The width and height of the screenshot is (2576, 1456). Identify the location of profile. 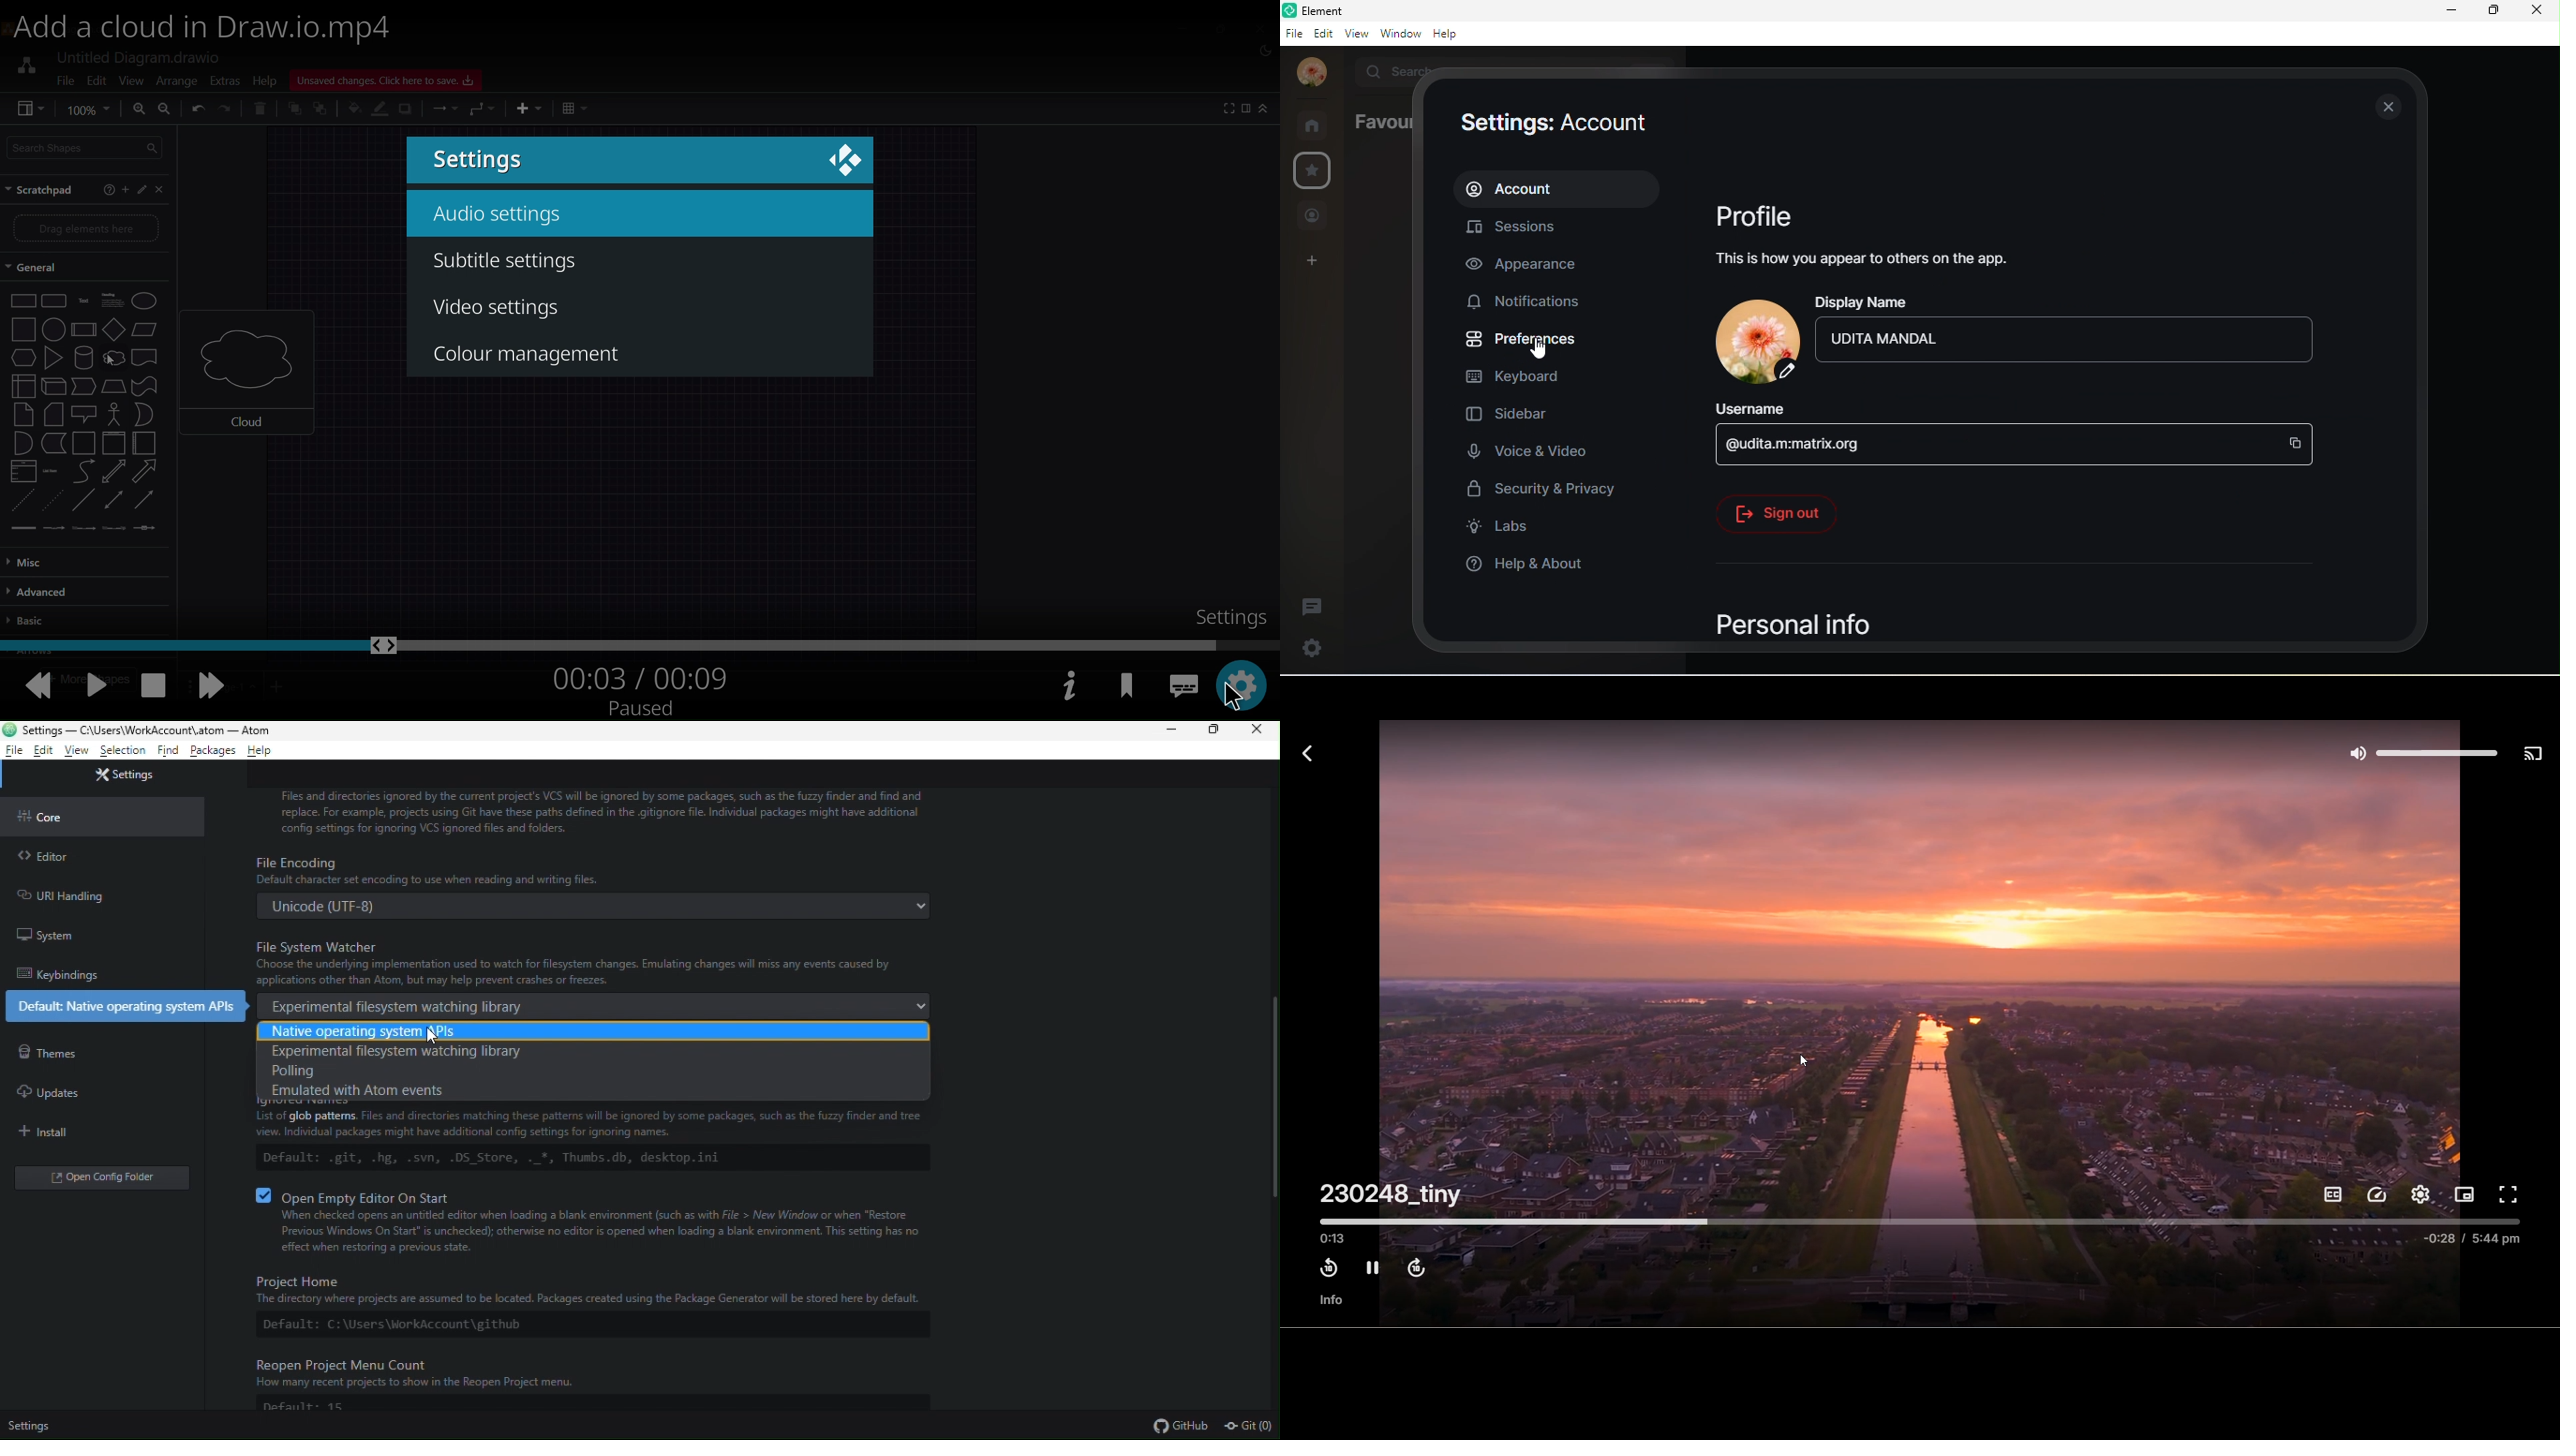
(1764, 215).